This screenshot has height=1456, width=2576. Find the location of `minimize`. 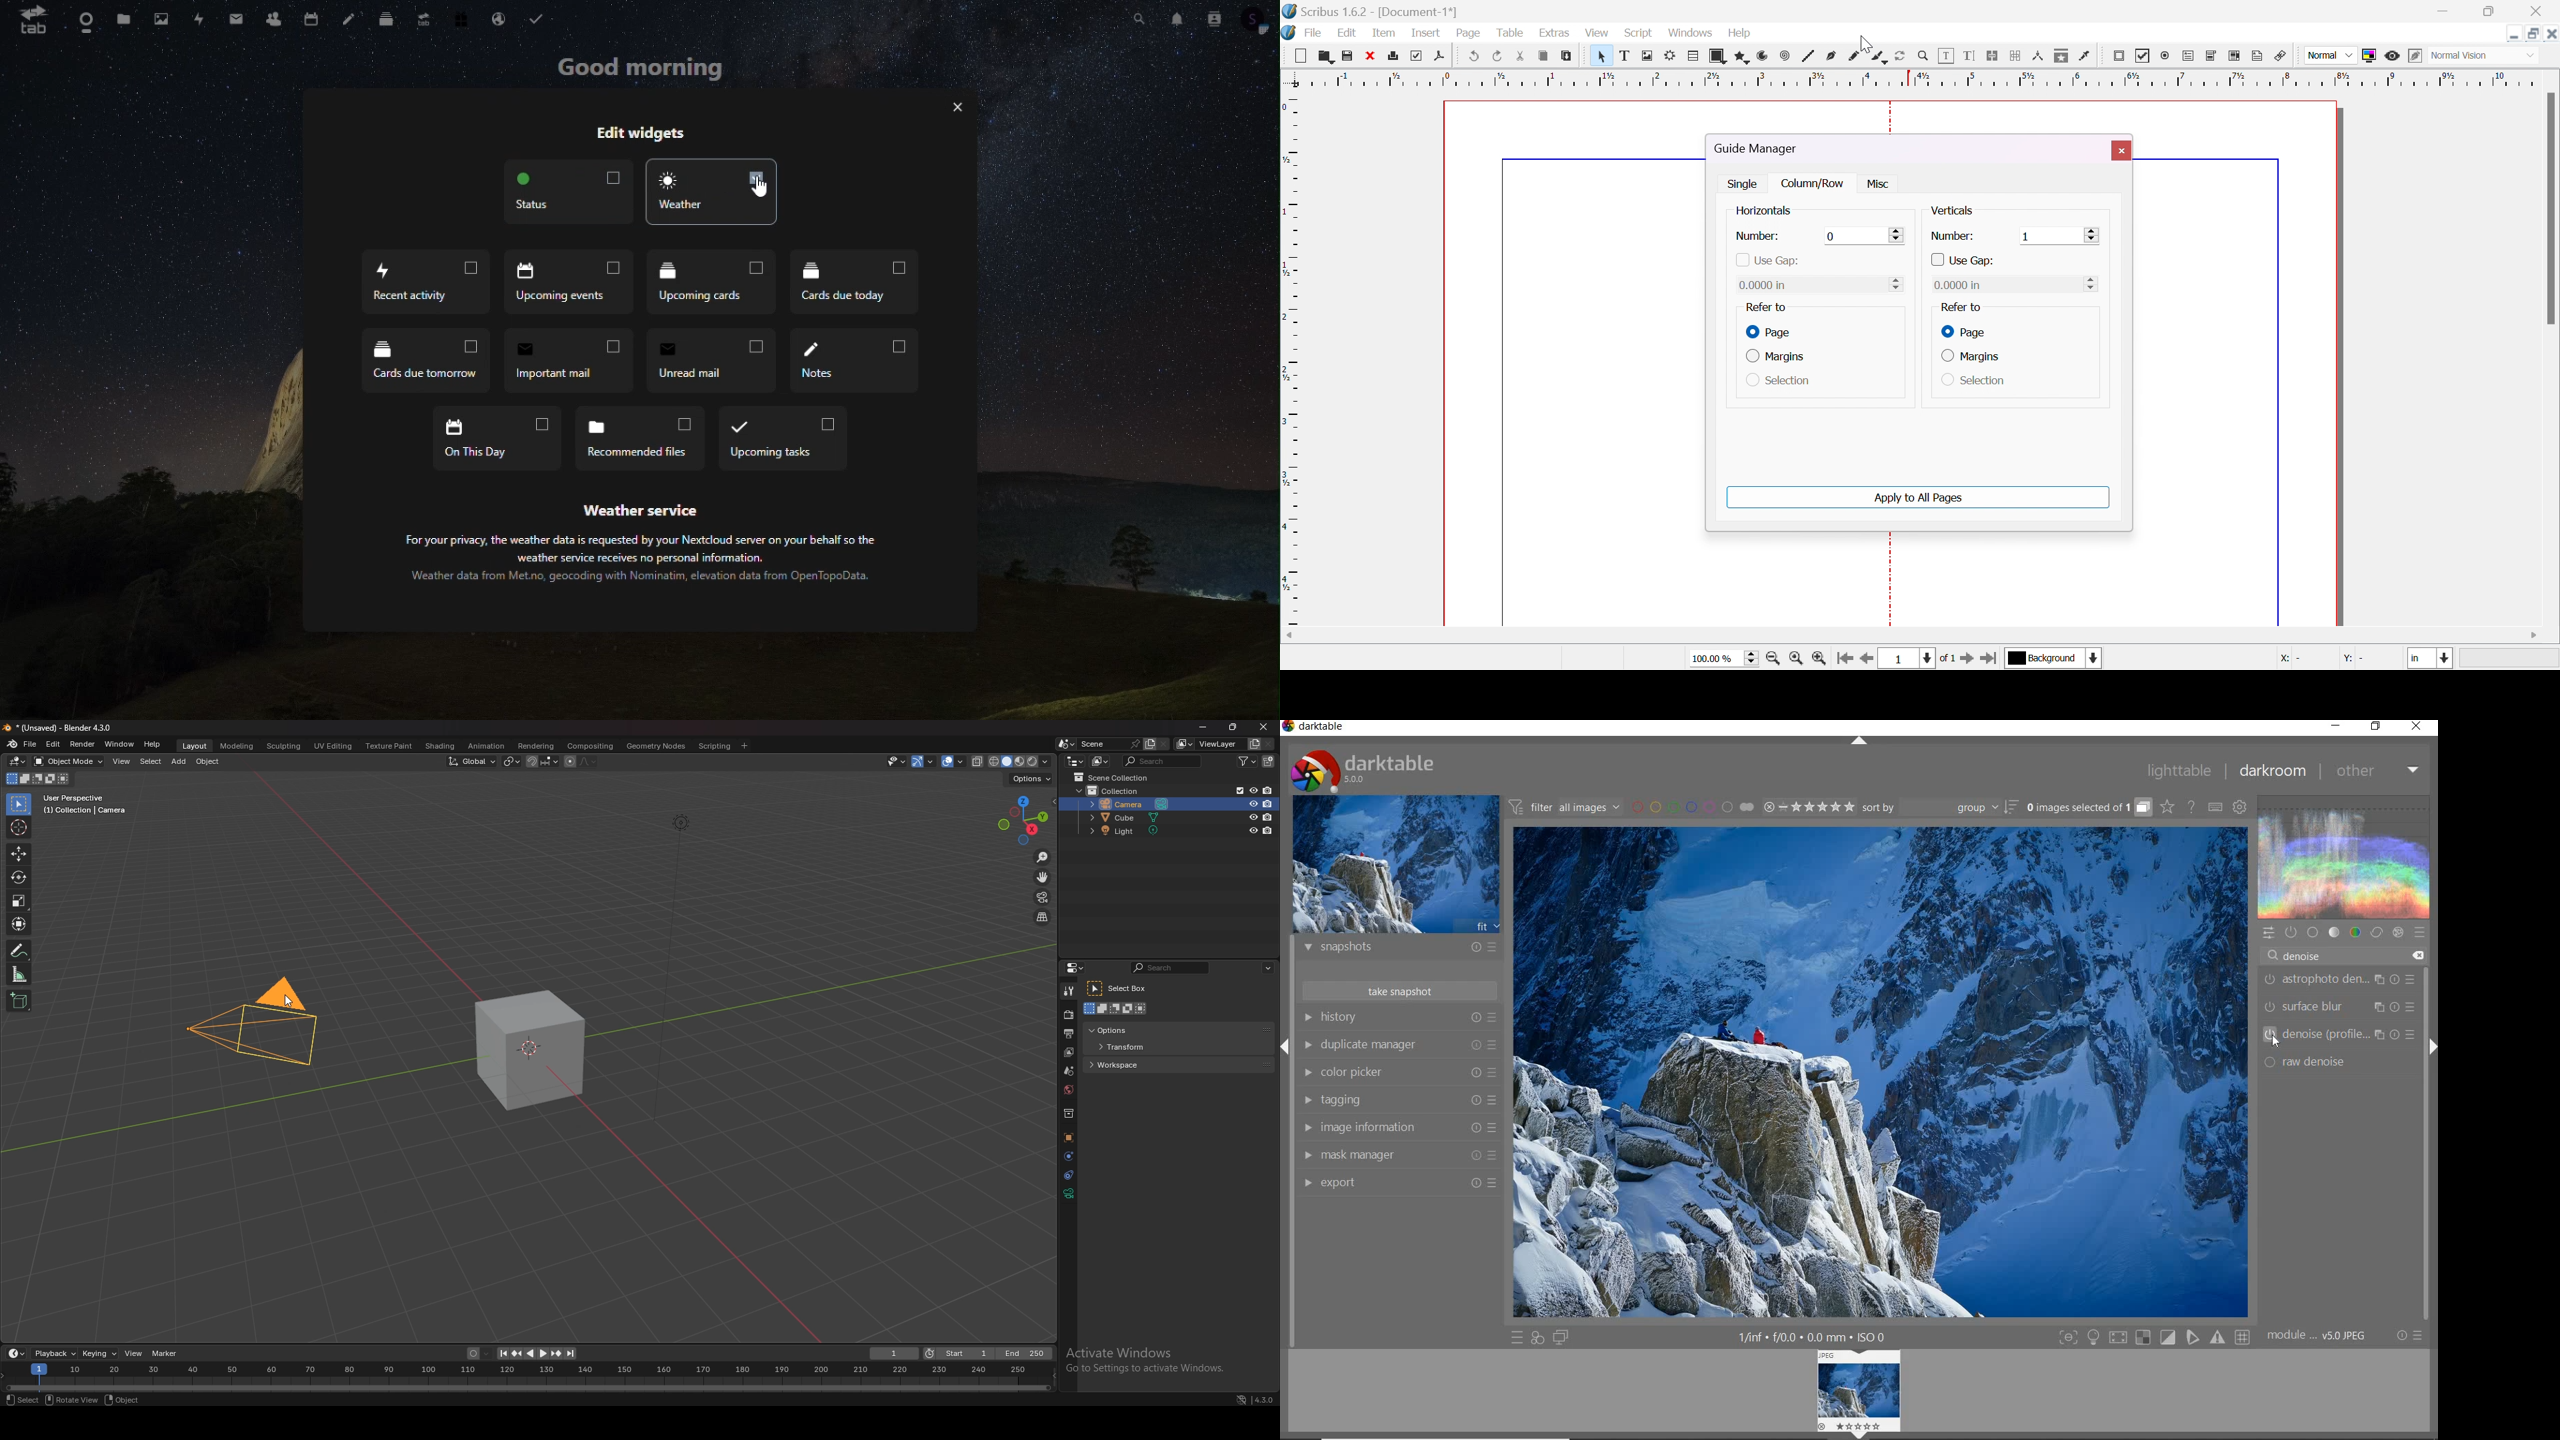

minimize is located at coordinates (2441, 11).